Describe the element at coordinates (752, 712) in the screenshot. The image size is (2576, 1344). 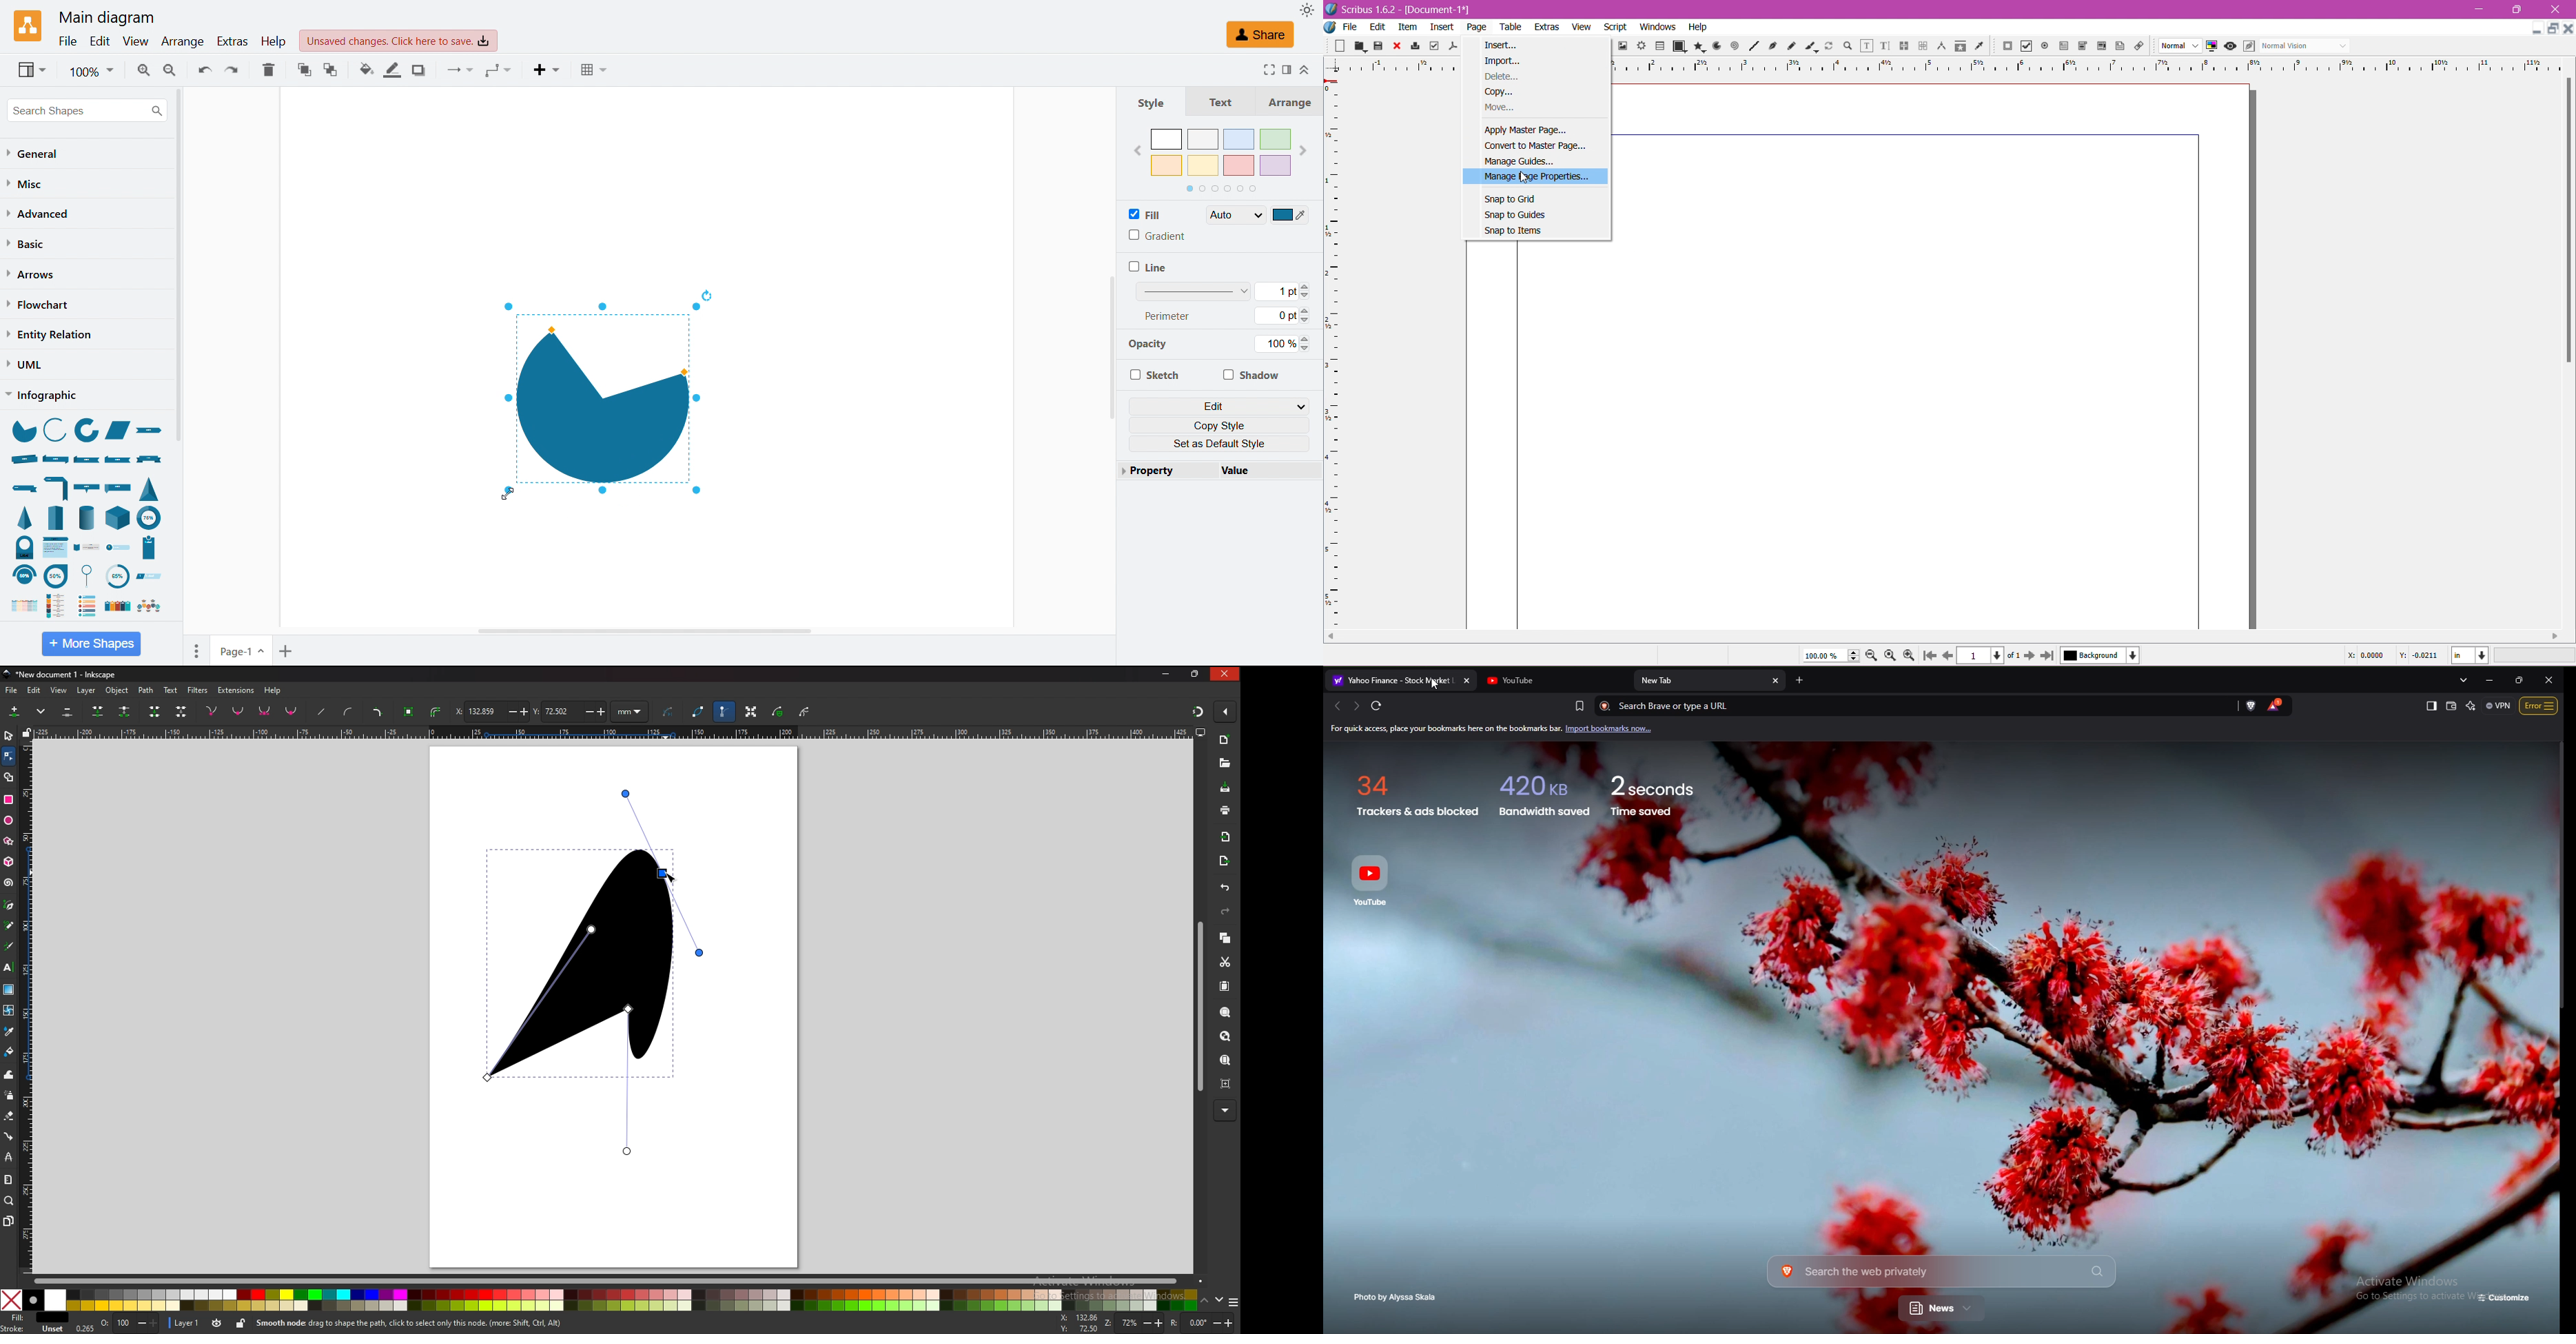
I see `show transformation handle` at that location.